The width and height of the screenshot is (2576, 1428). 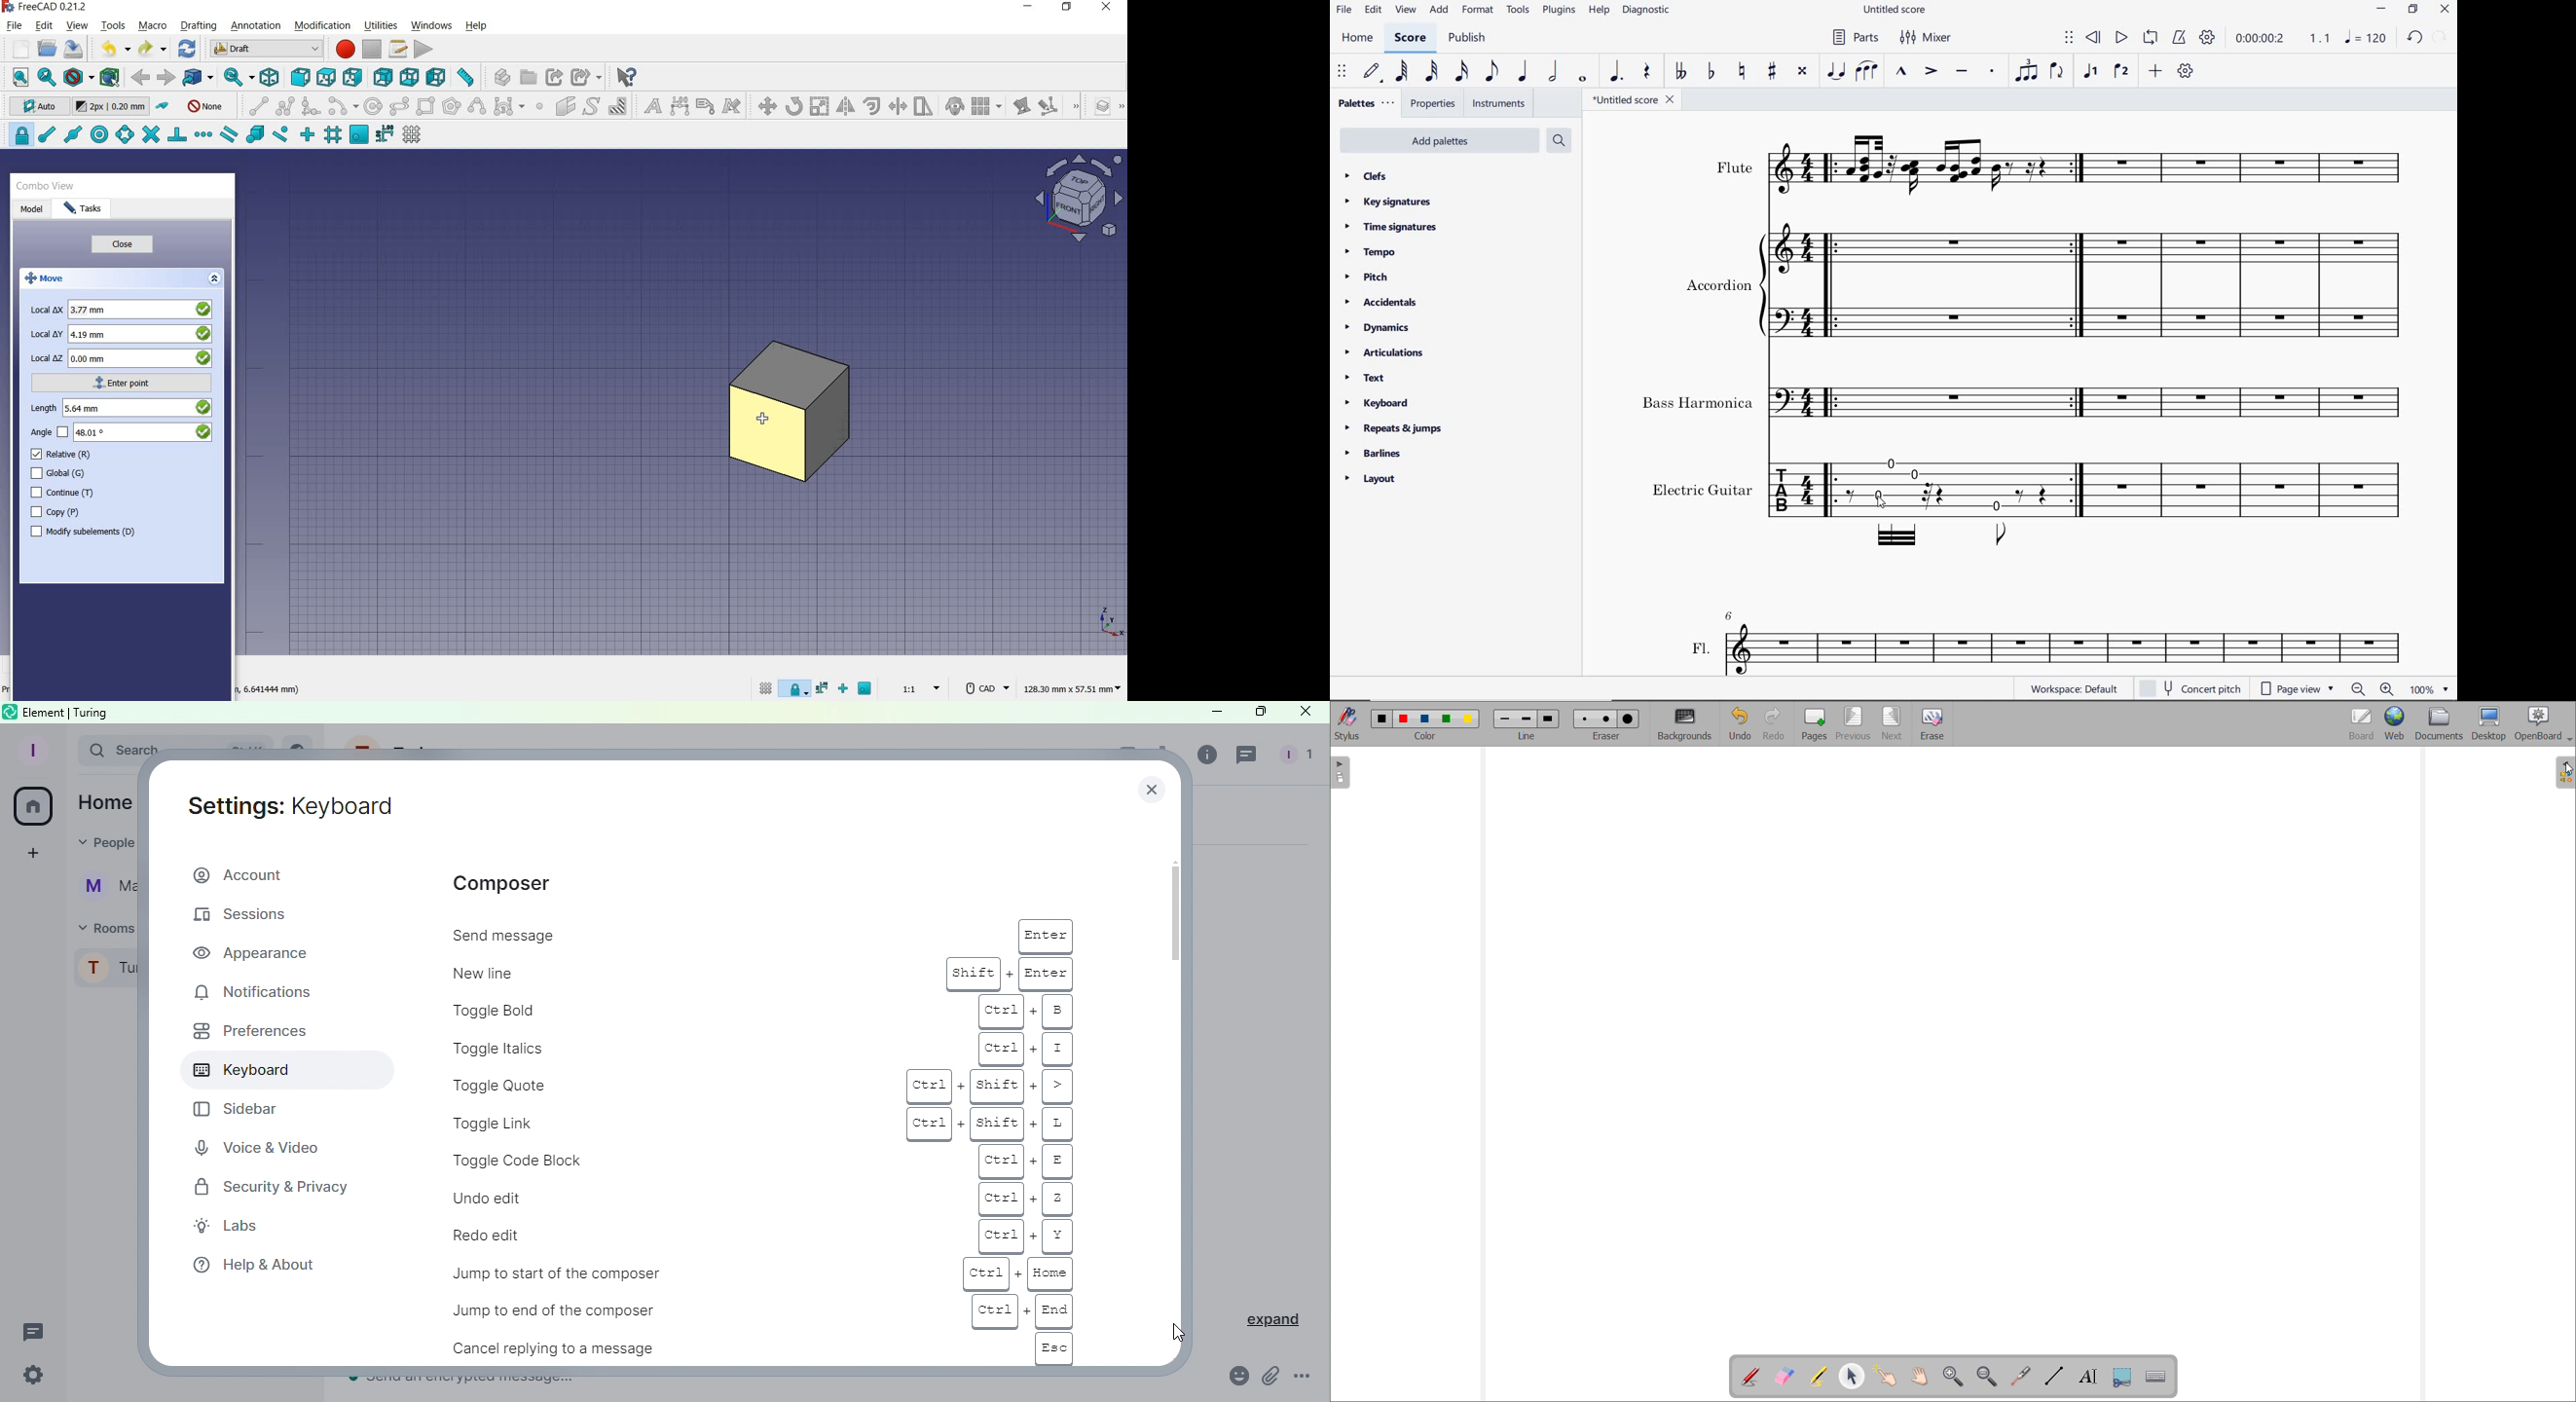 What do you see at coordinates (37, 1334) in the screenshot?
I see `Threads` at bounding box center [37, 1334].